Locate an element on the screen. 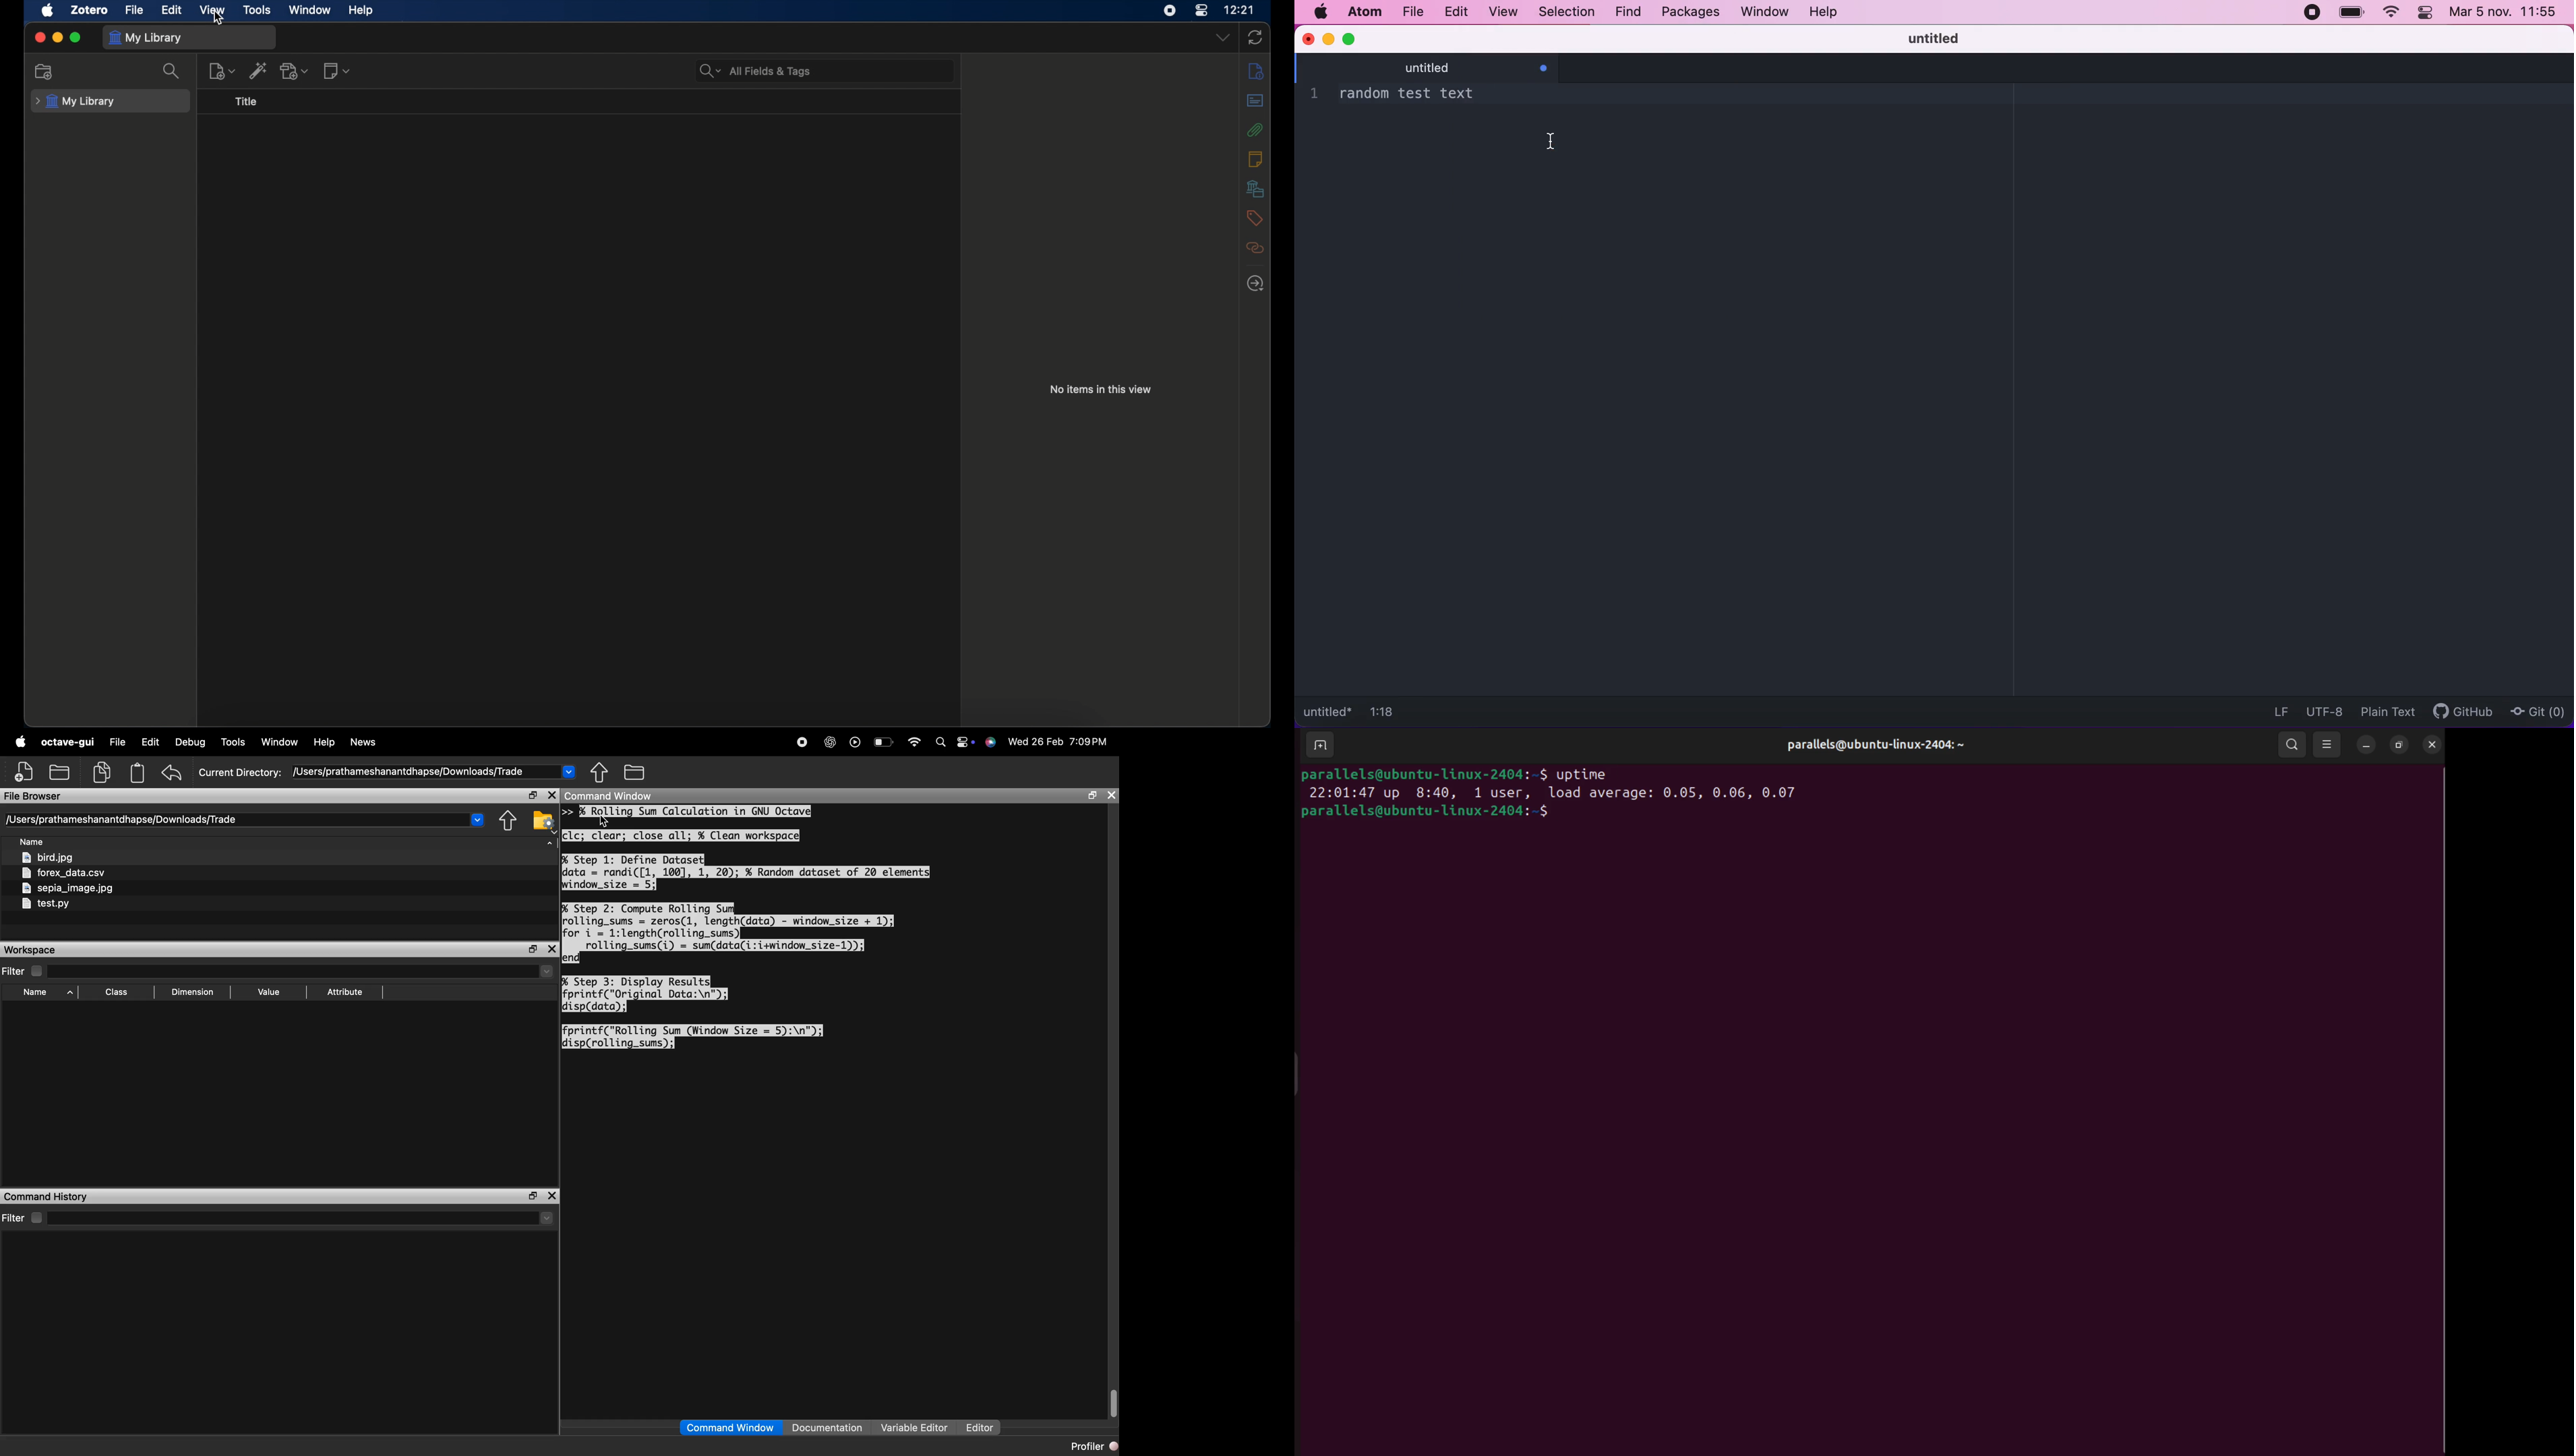  zotero is located at coordinates (89, 10).